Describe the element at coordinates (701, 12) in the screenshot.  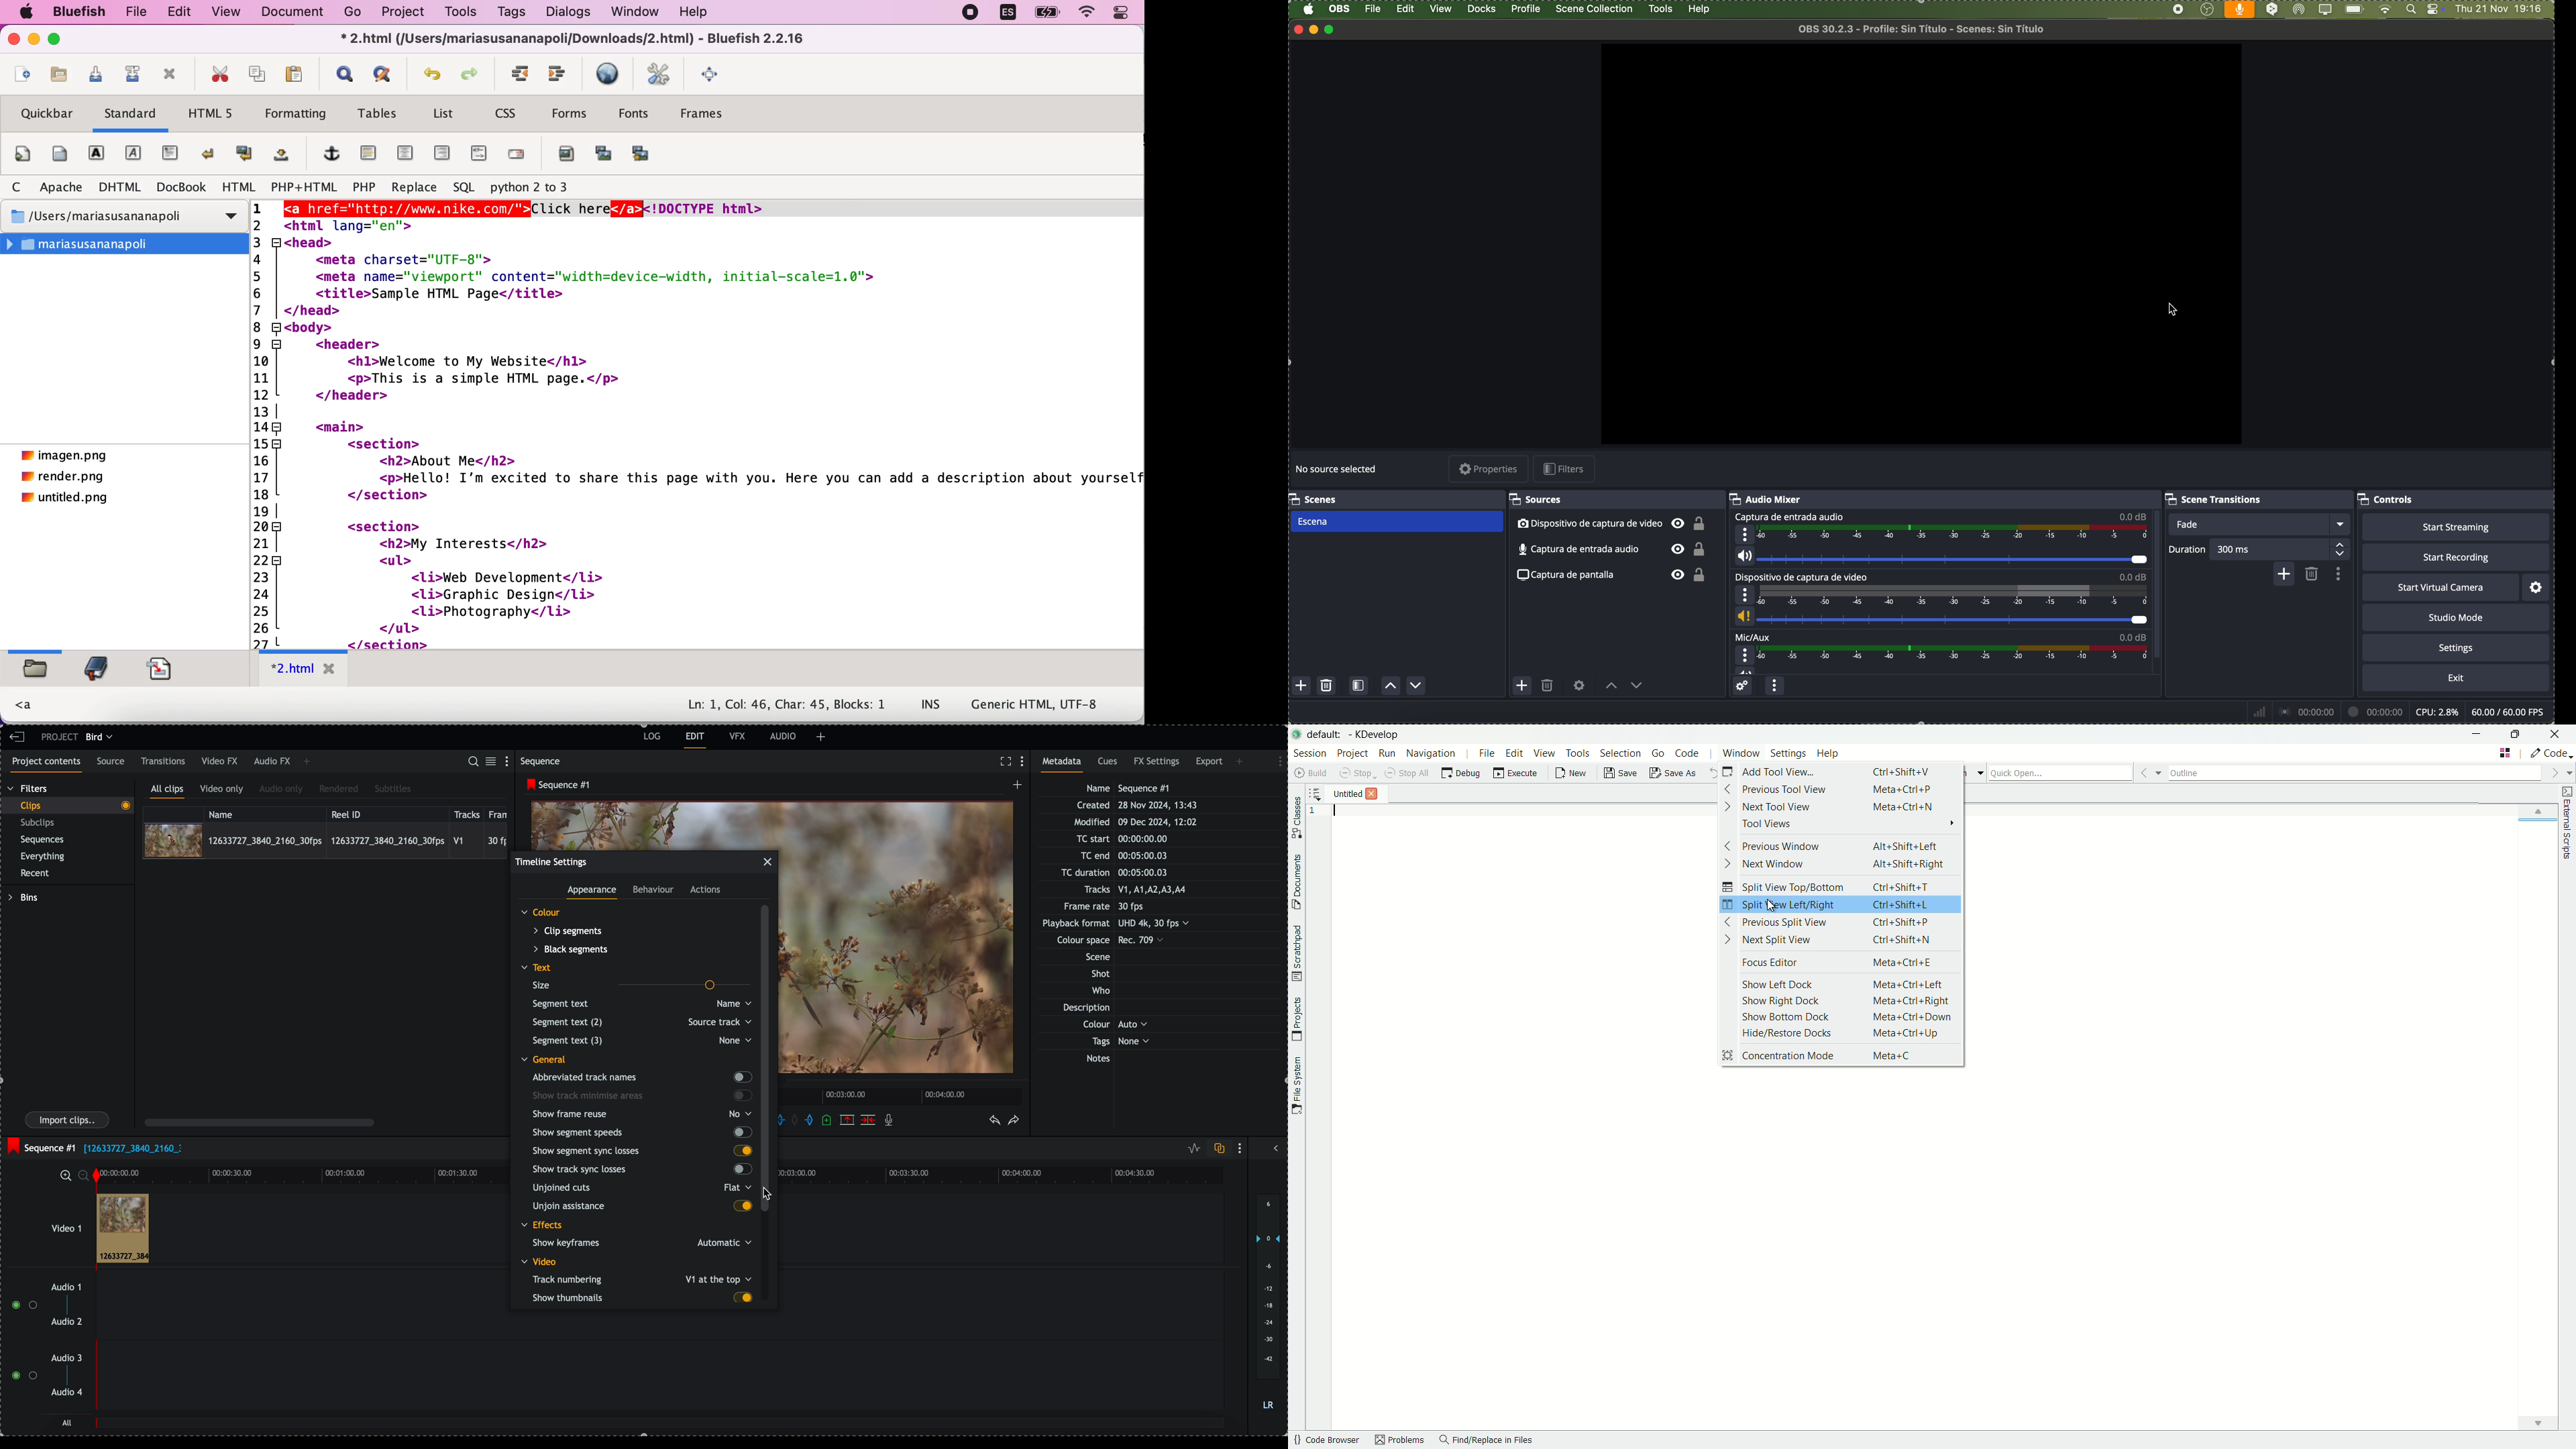
I see `help` at that location.